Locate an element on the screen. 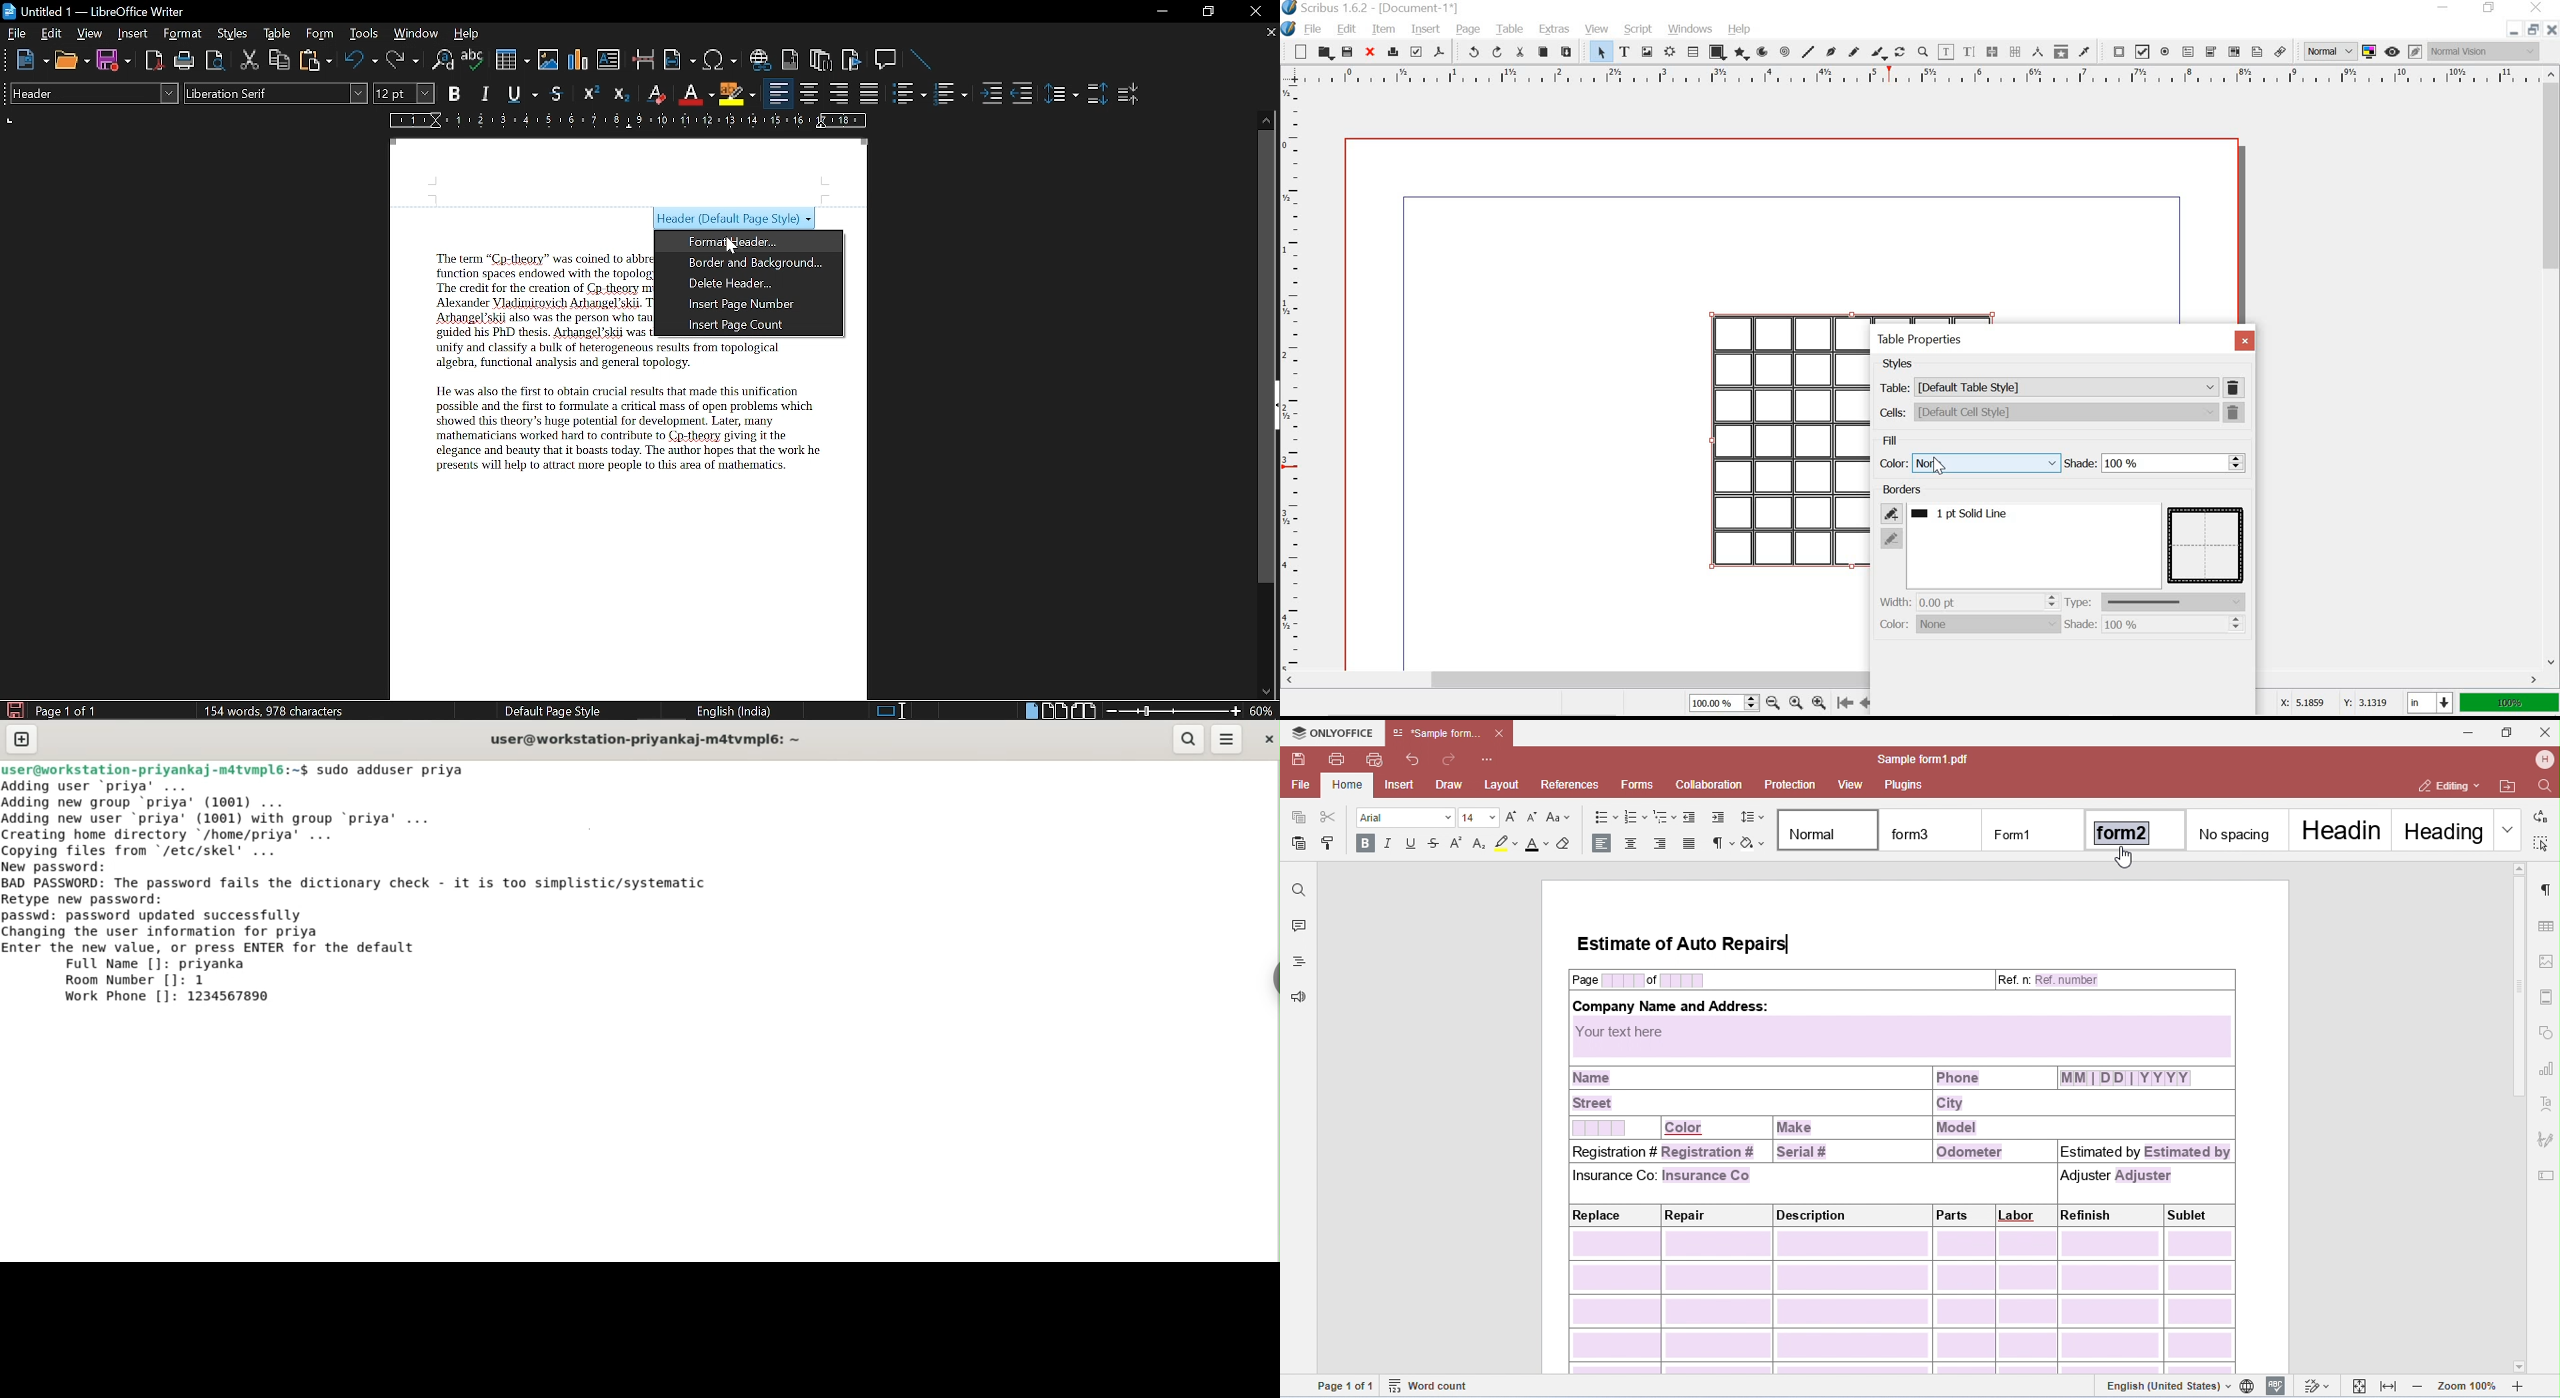 The image size is (2576, 1400). decrease paragraph spacing Decrease paragraph spacing is located at coordinates (1130, 93).